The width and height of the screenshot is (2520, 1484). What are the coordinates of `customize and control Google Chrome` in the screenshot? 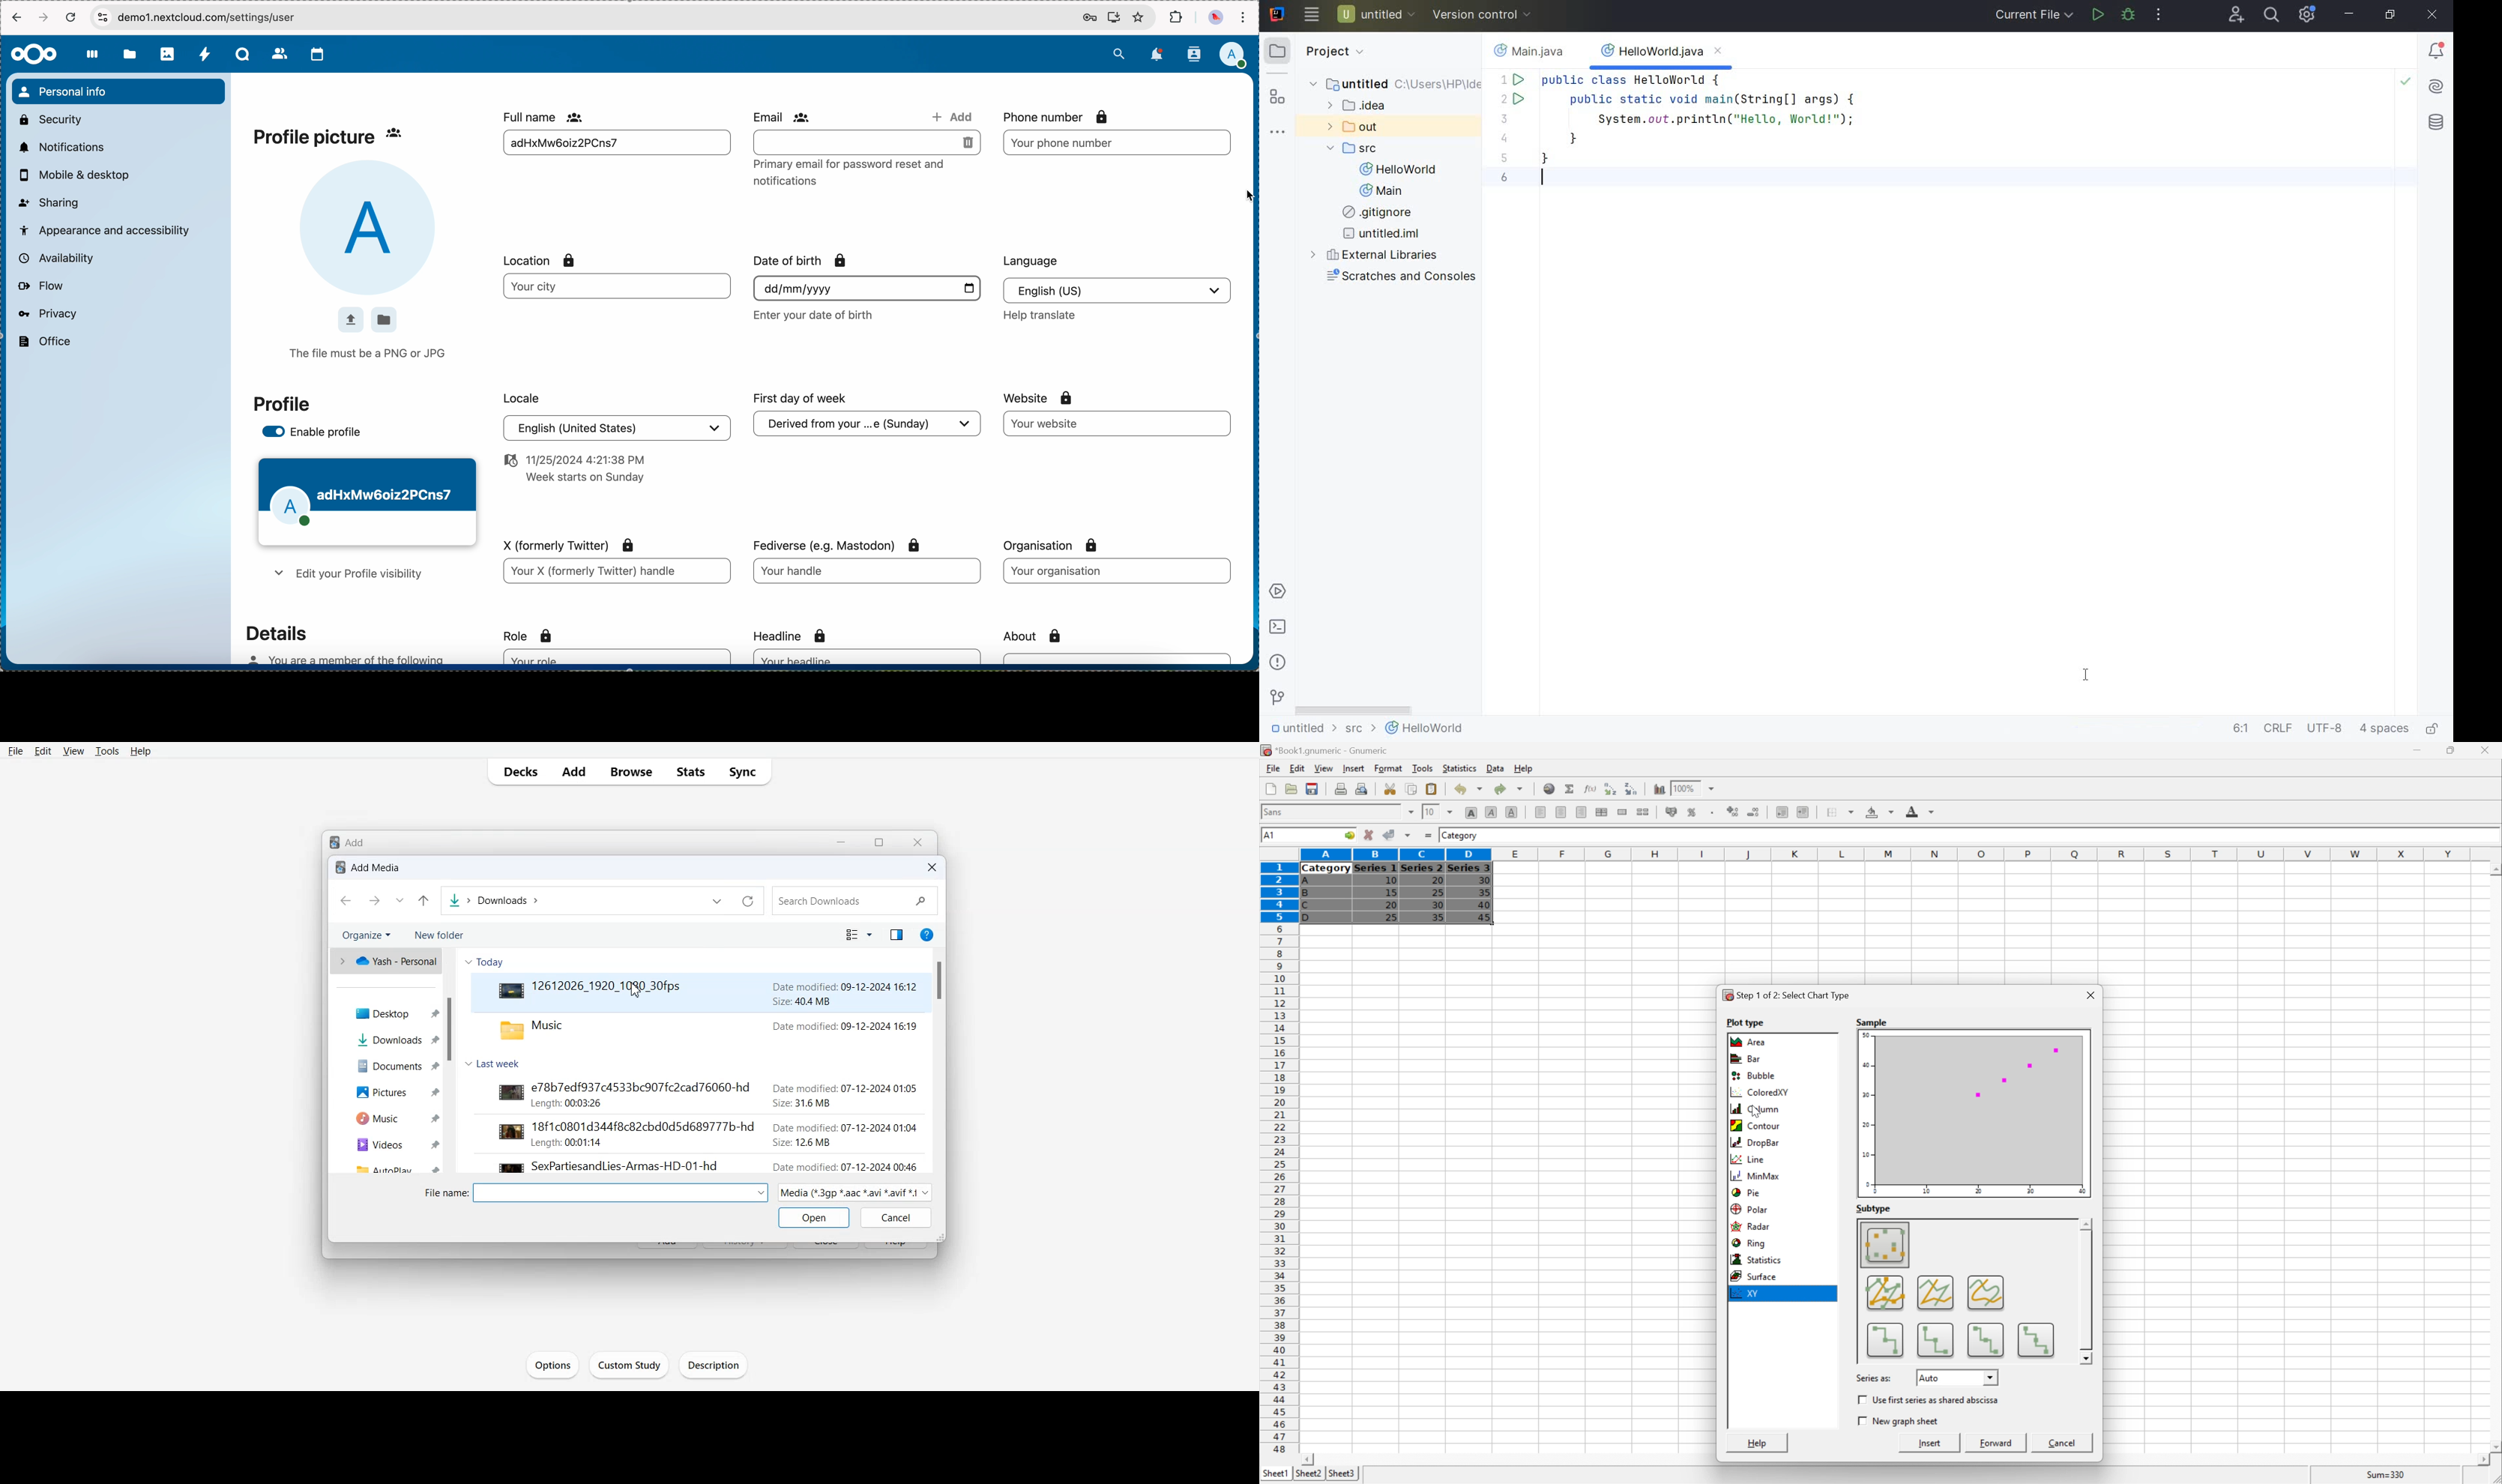 It's located at (1243, 18).